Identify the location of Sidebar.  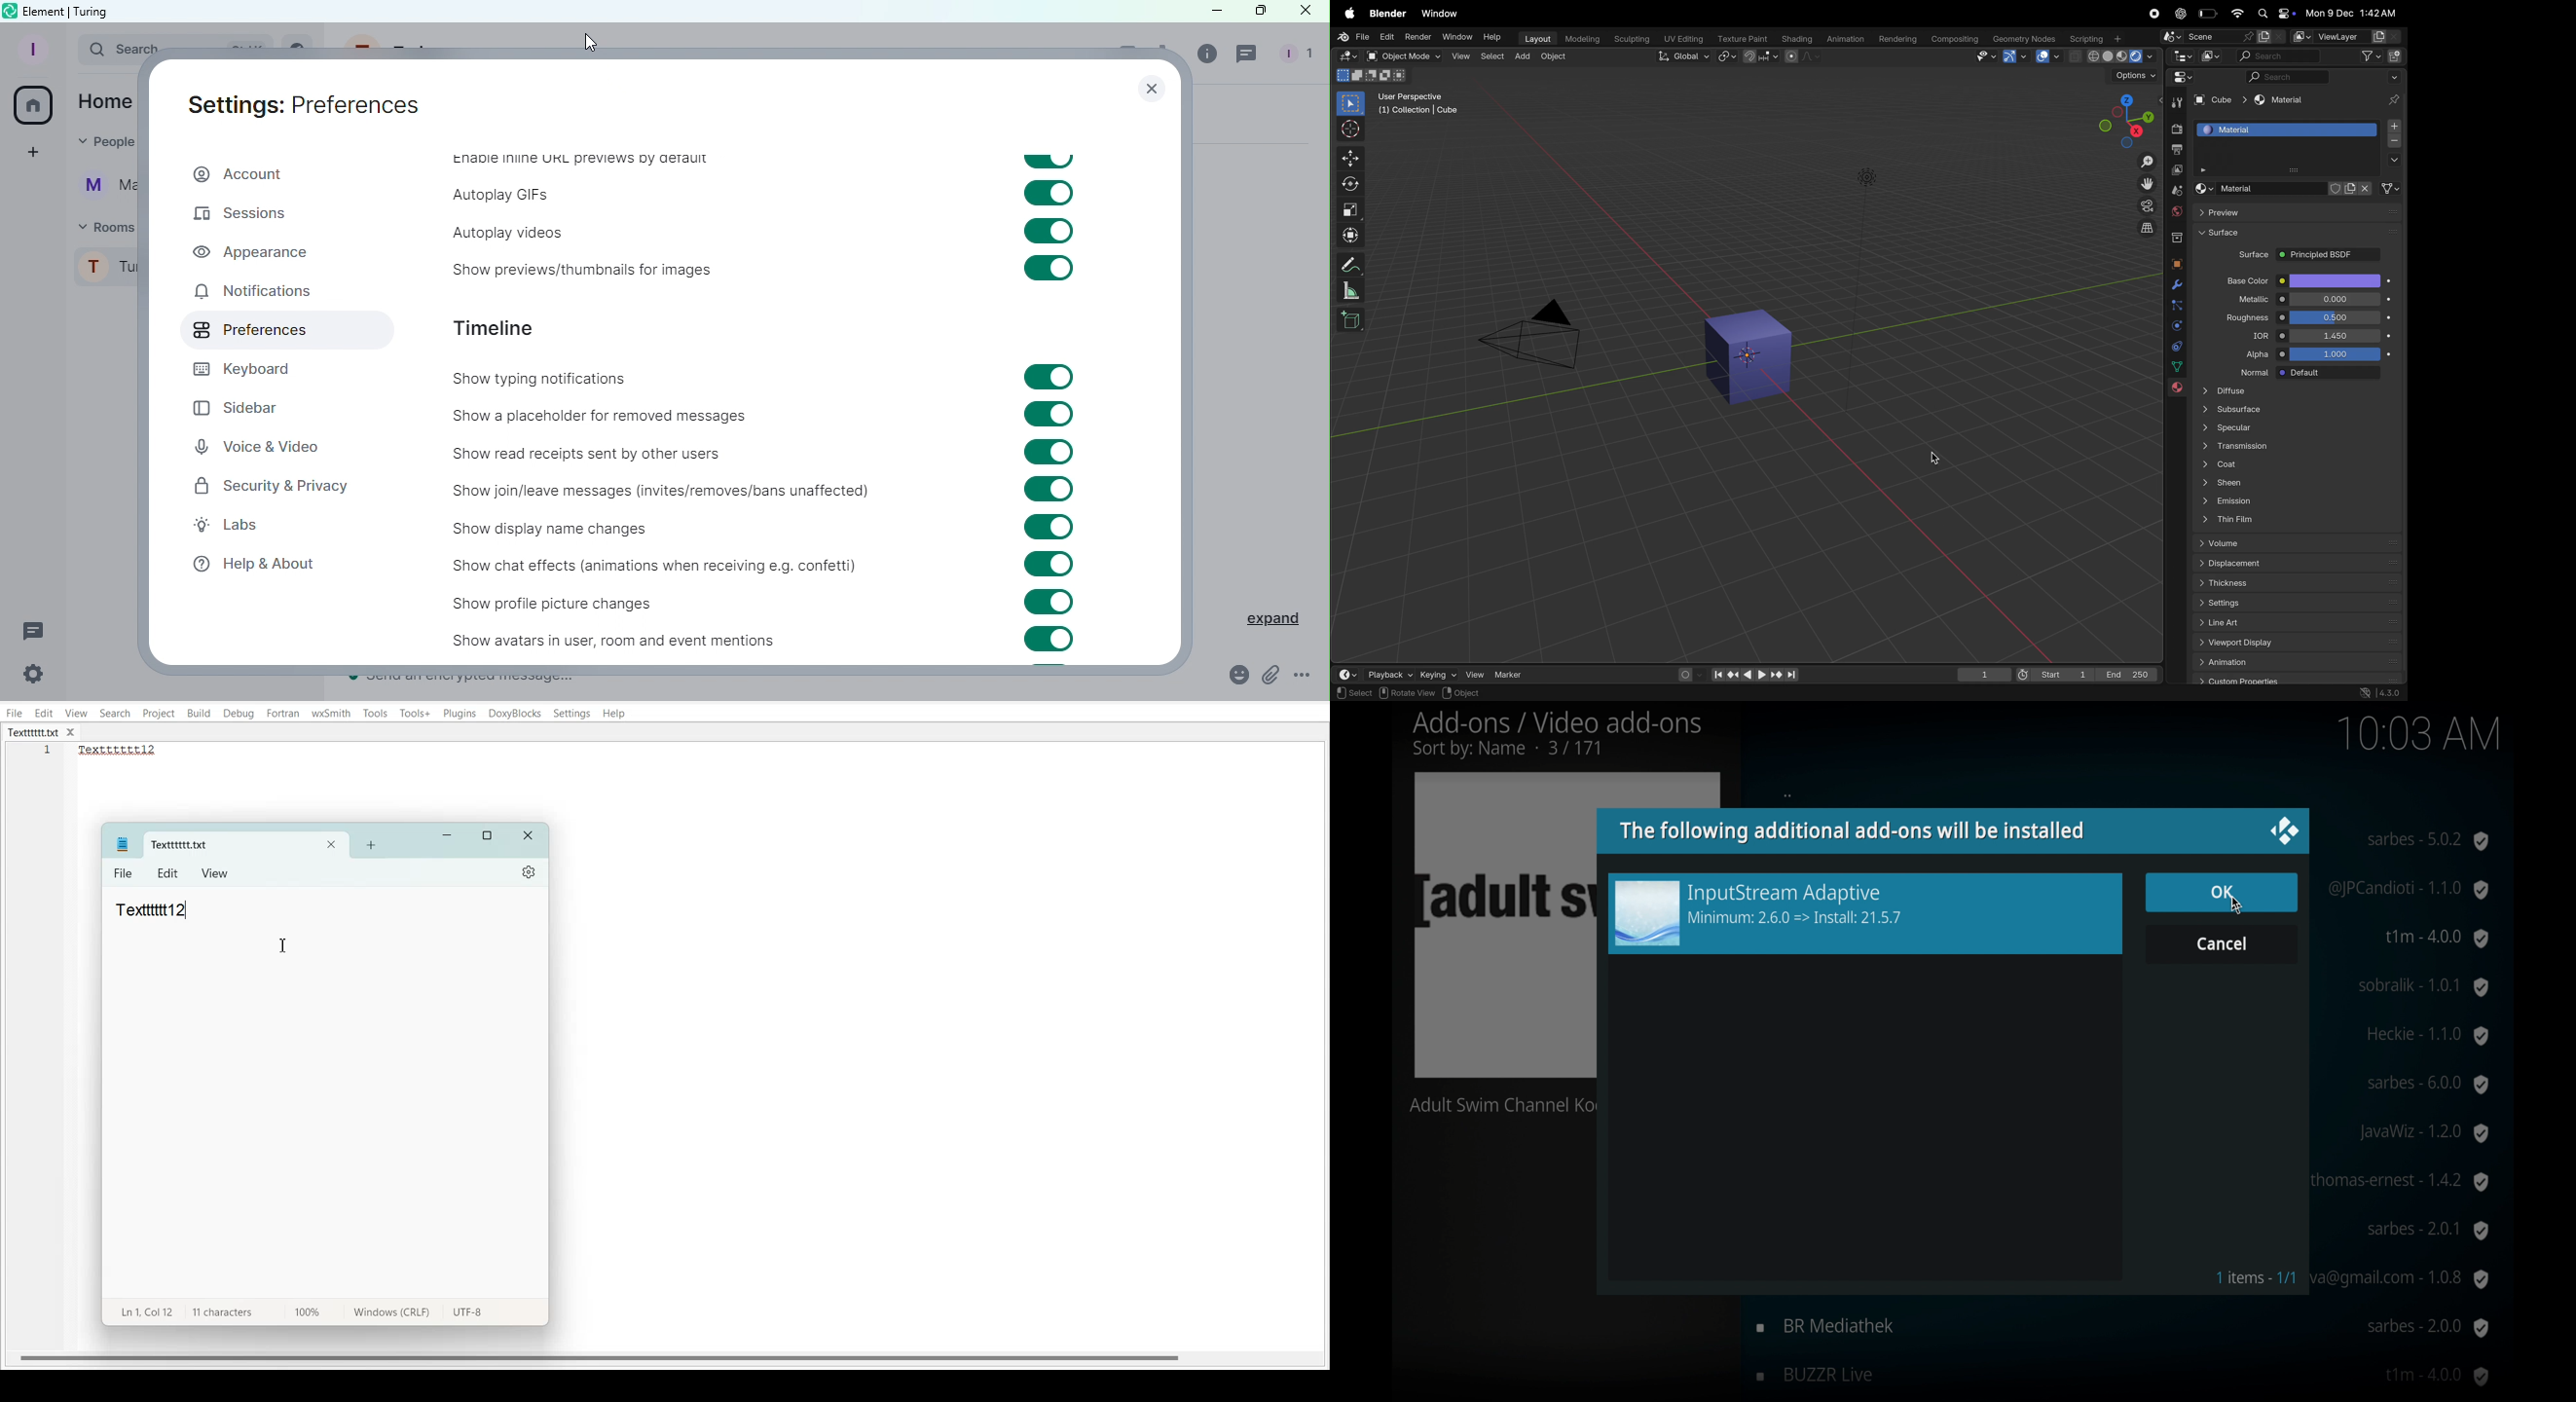
(250, 403).